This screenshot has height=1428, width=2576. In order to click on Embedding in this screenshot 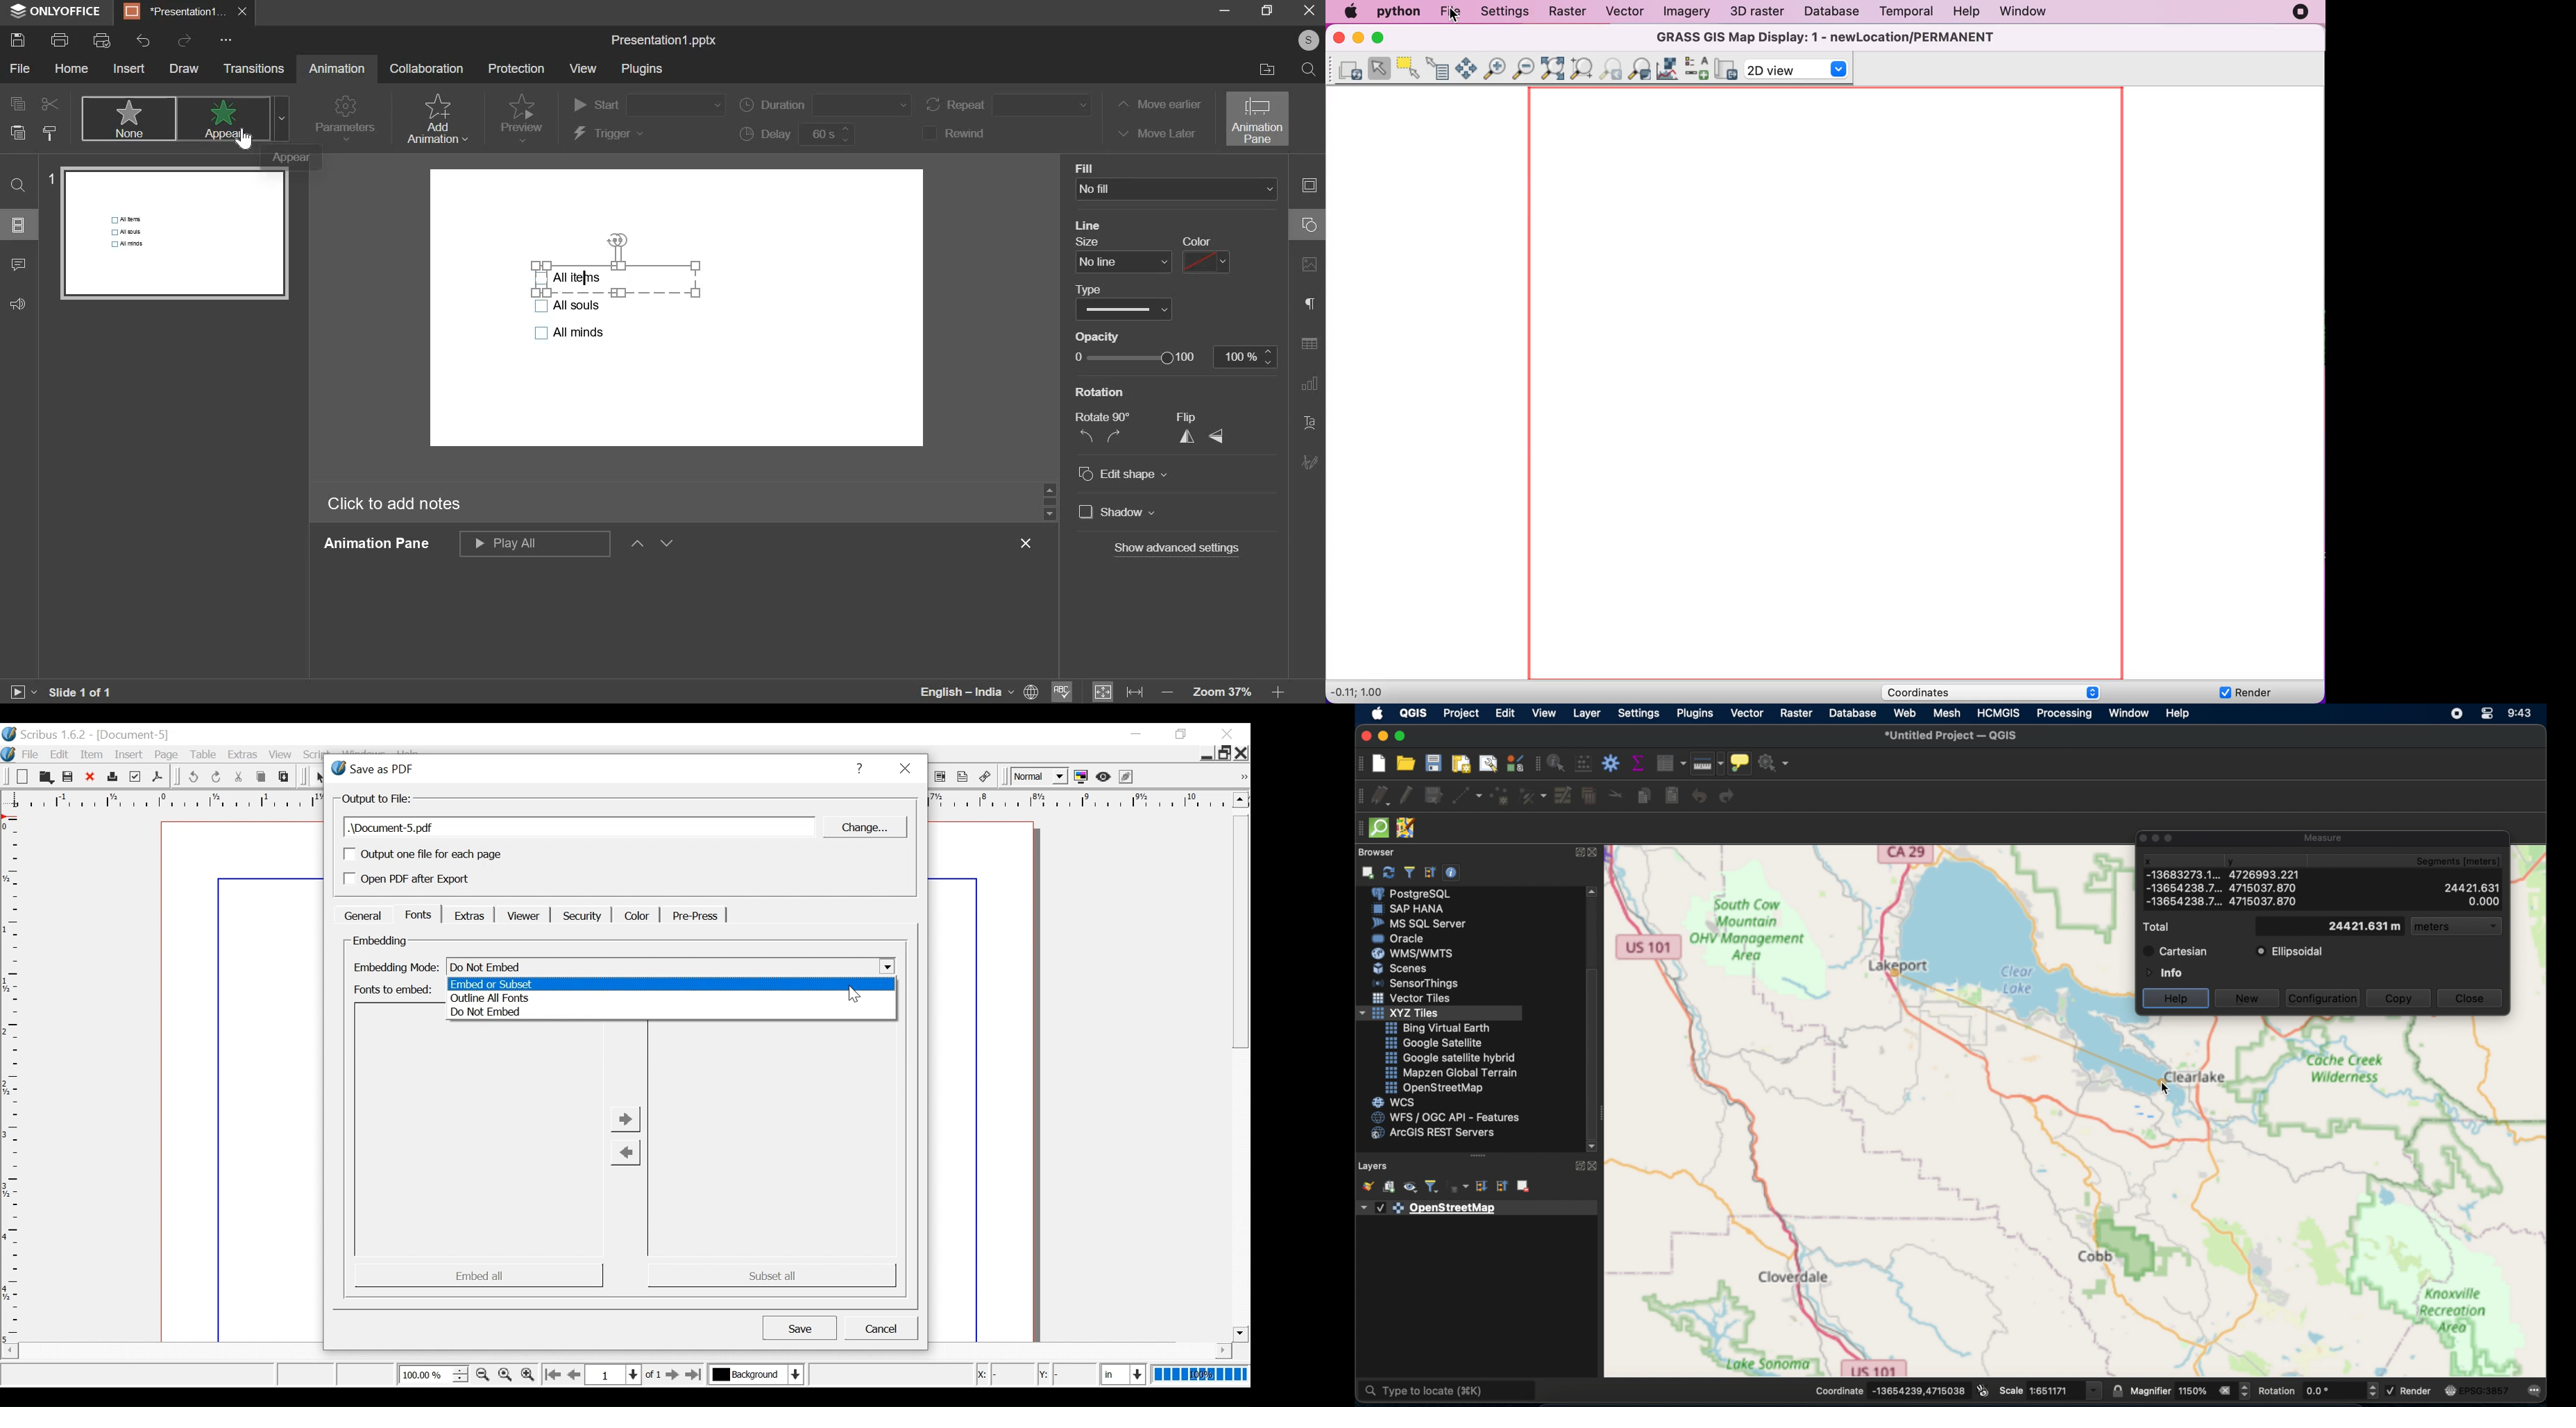, I will do `click(381, 941)`.